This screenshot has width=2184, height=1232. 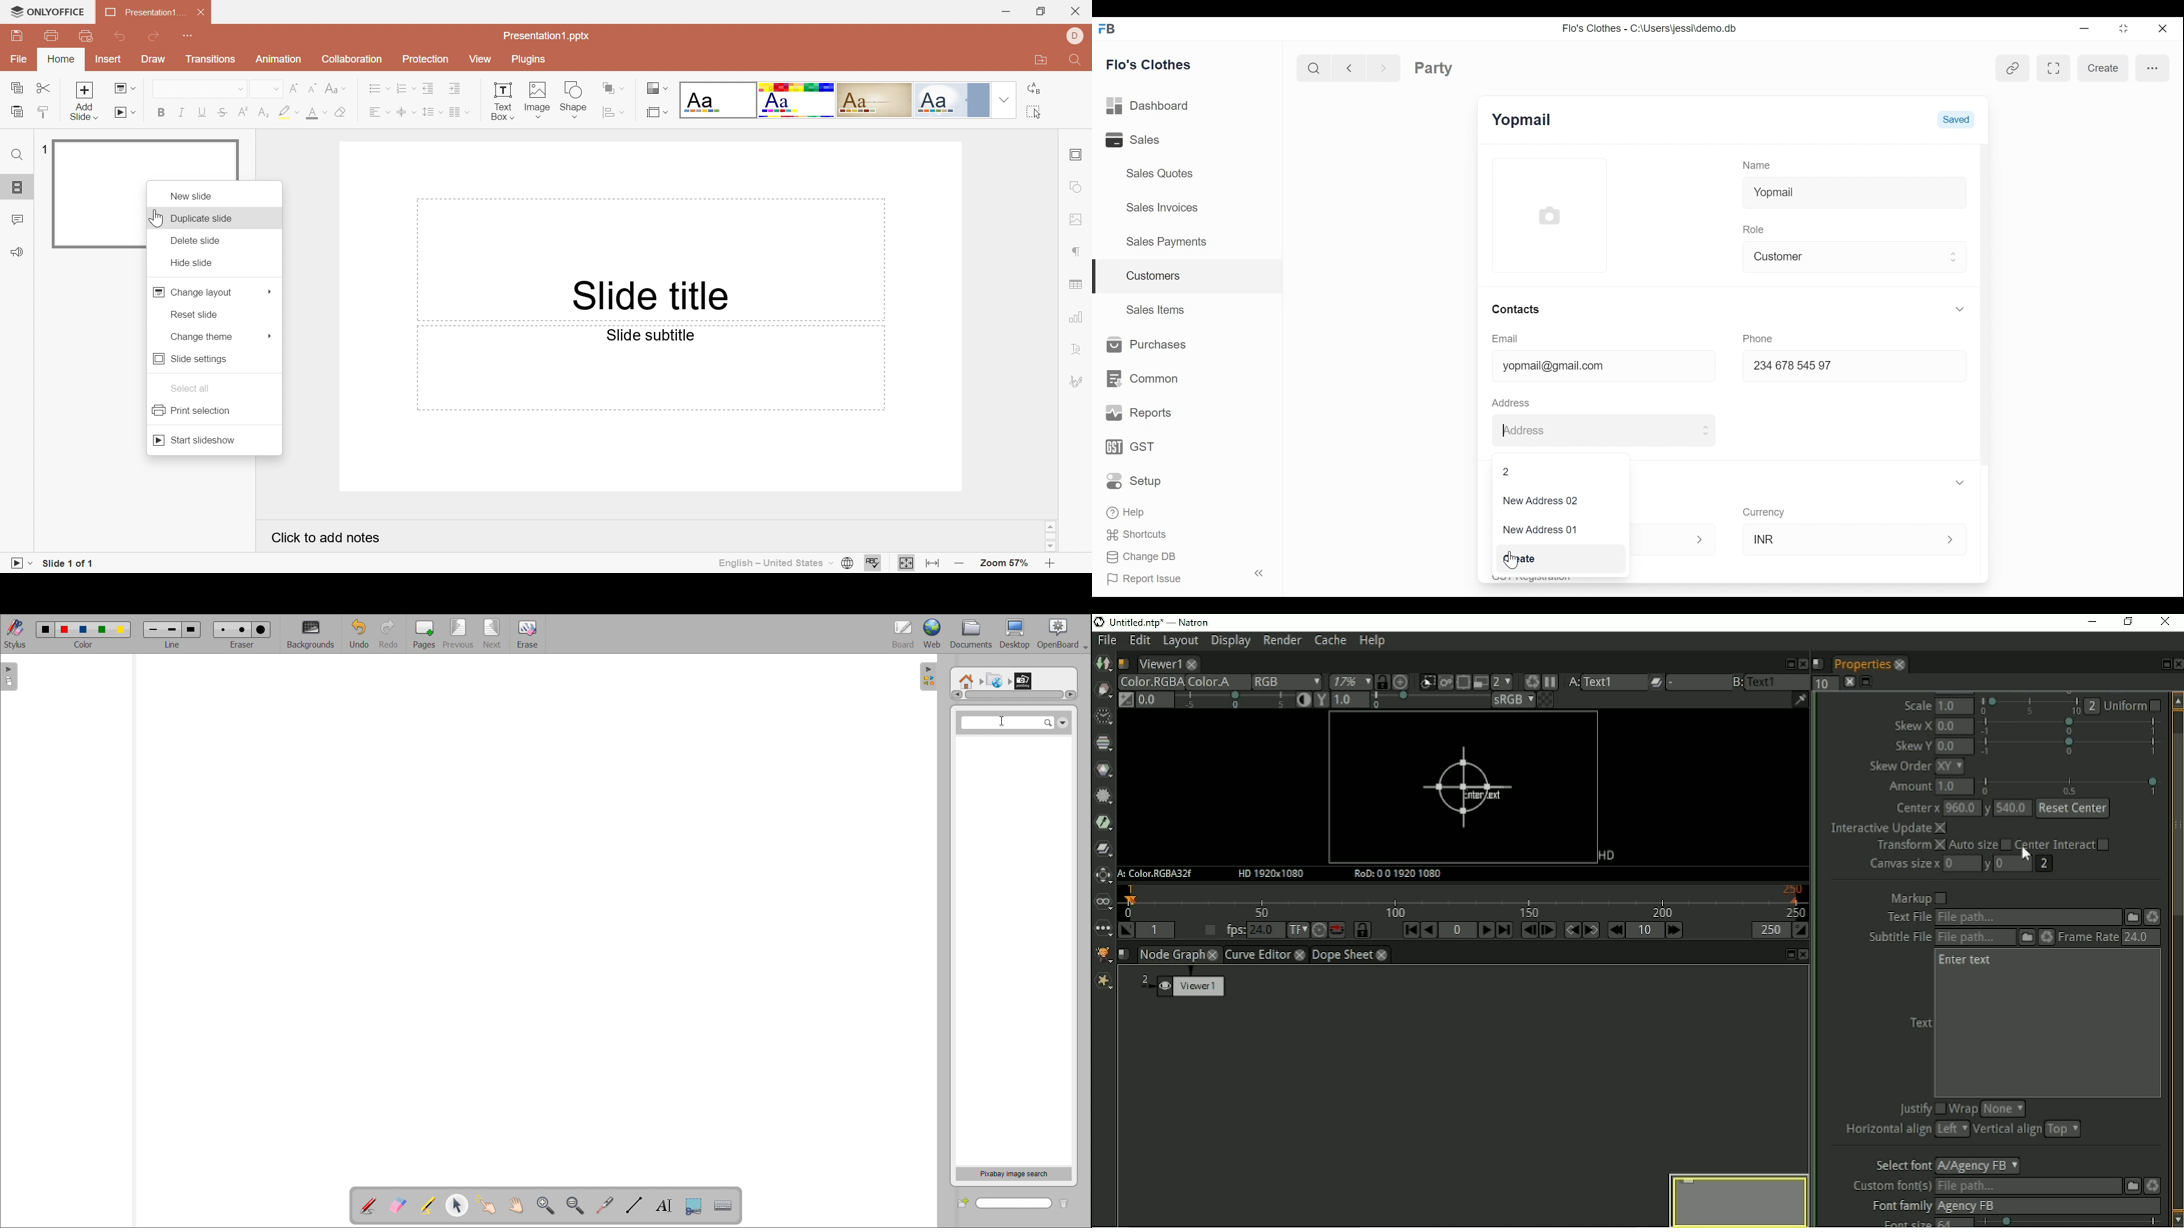 I want to click on Report Issue, so click(x=1180, y=576).